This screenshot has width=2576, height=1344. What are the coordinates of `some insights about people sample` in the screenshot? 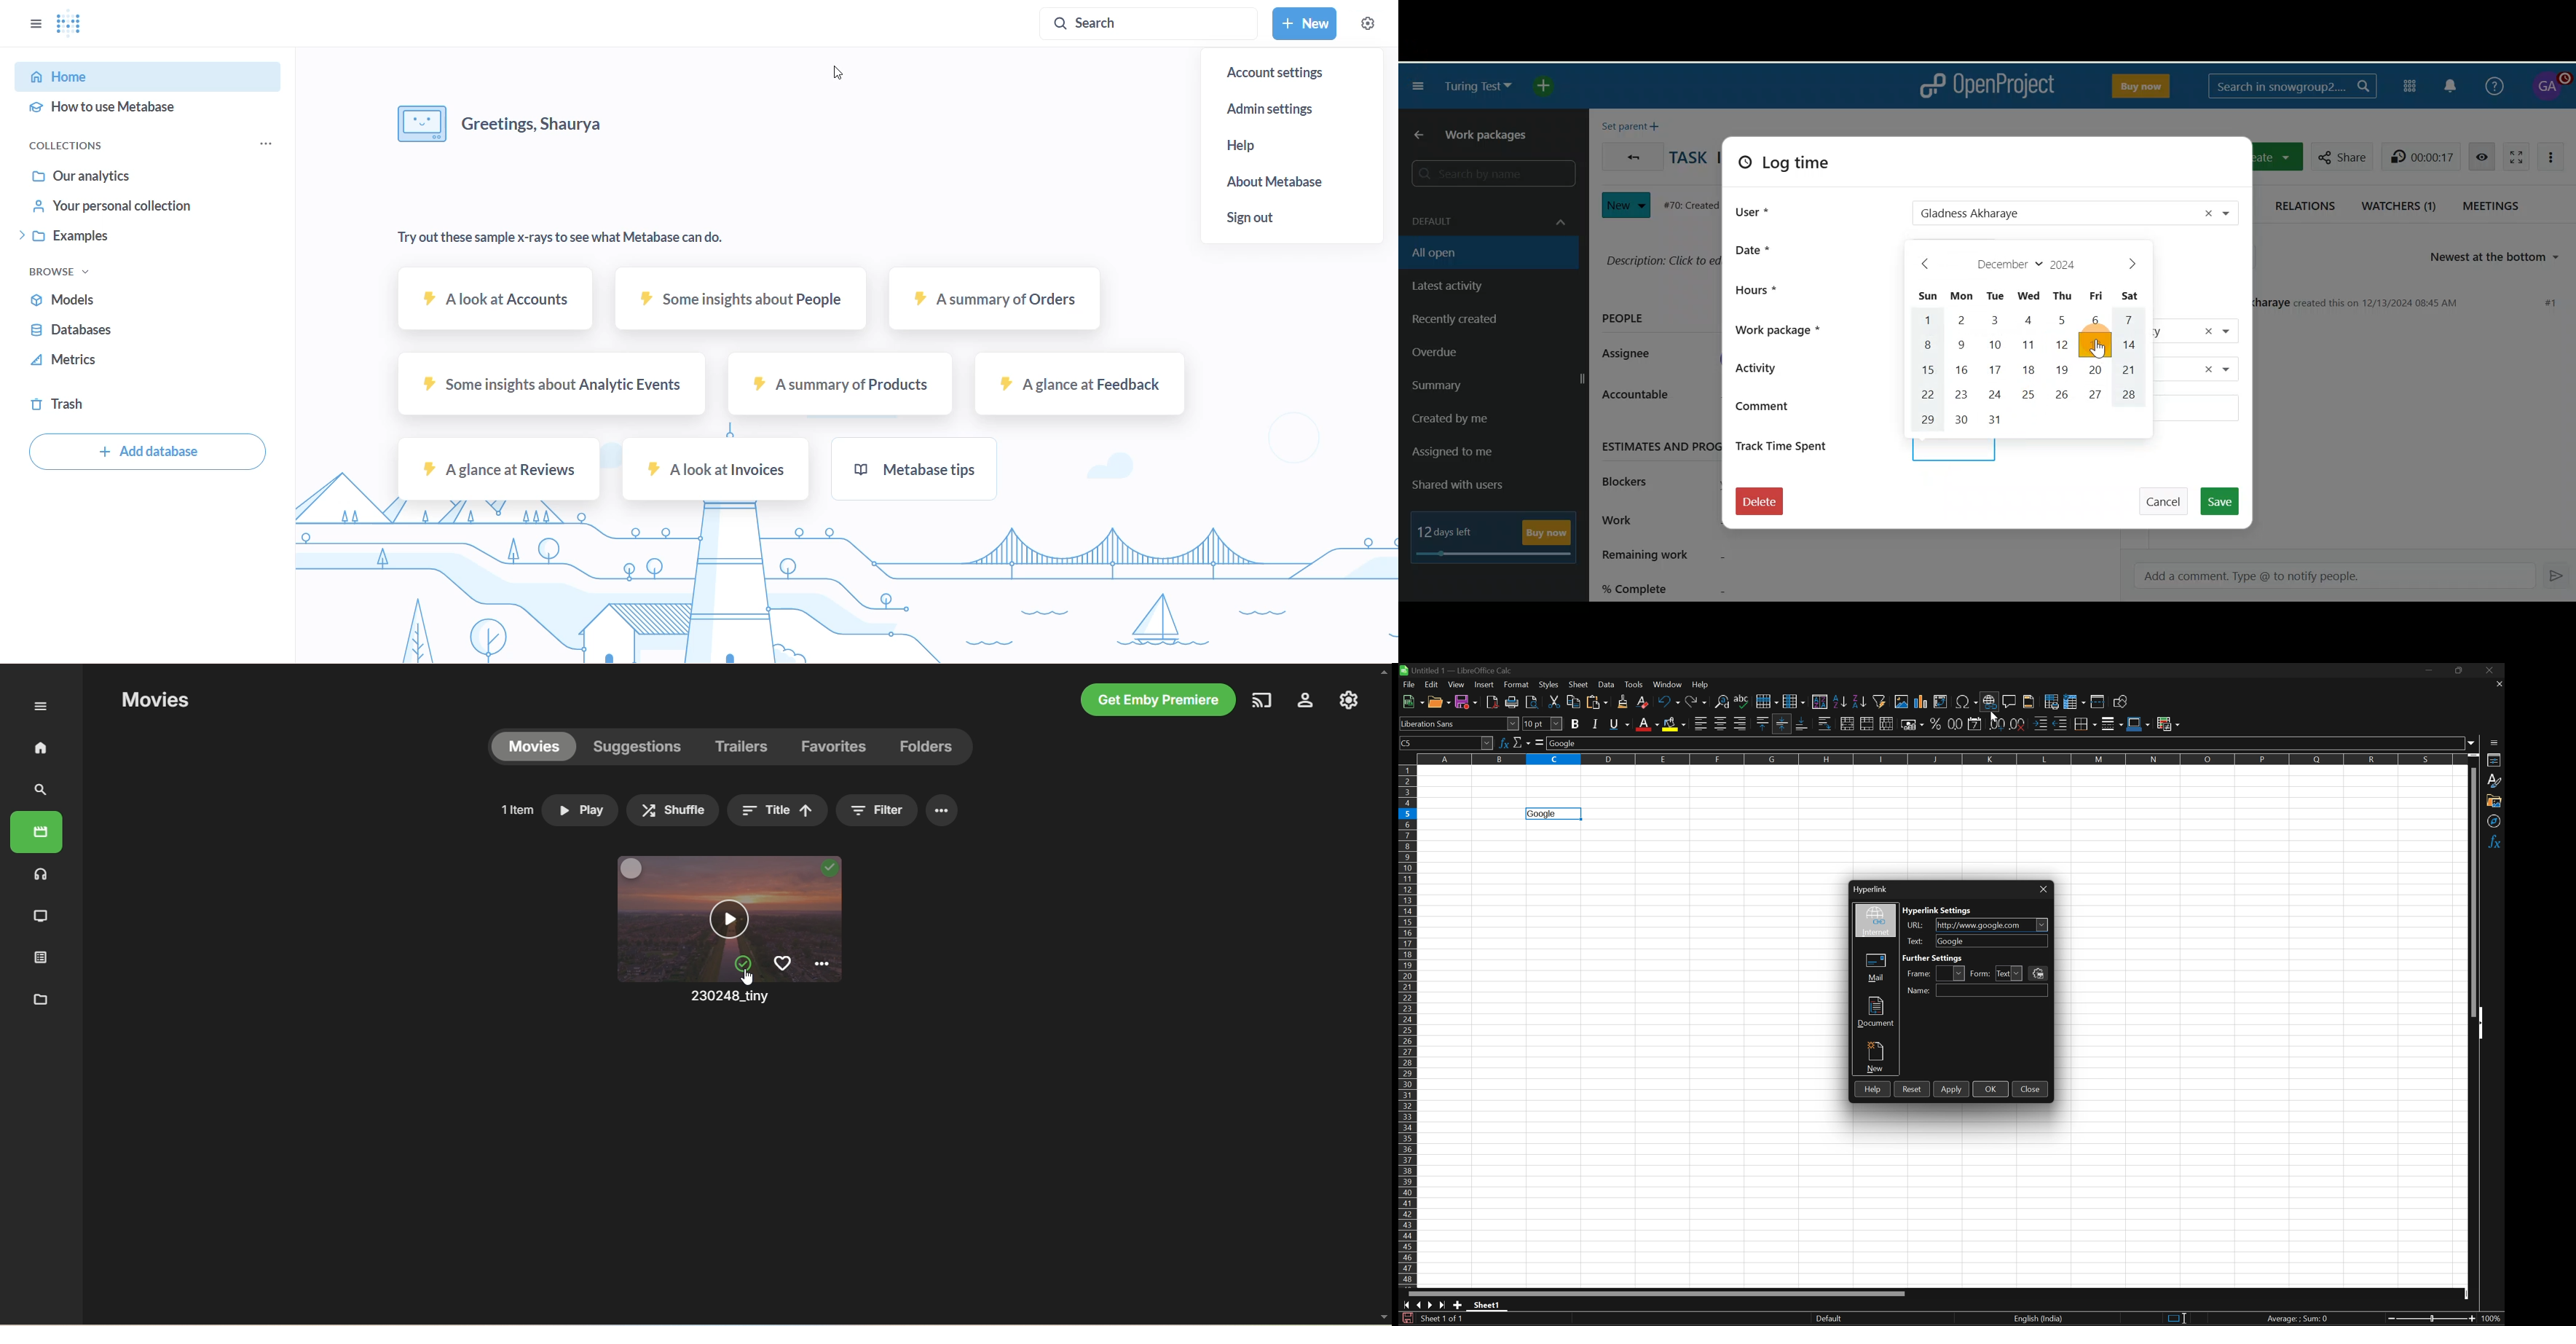 It's located at (737, 302).